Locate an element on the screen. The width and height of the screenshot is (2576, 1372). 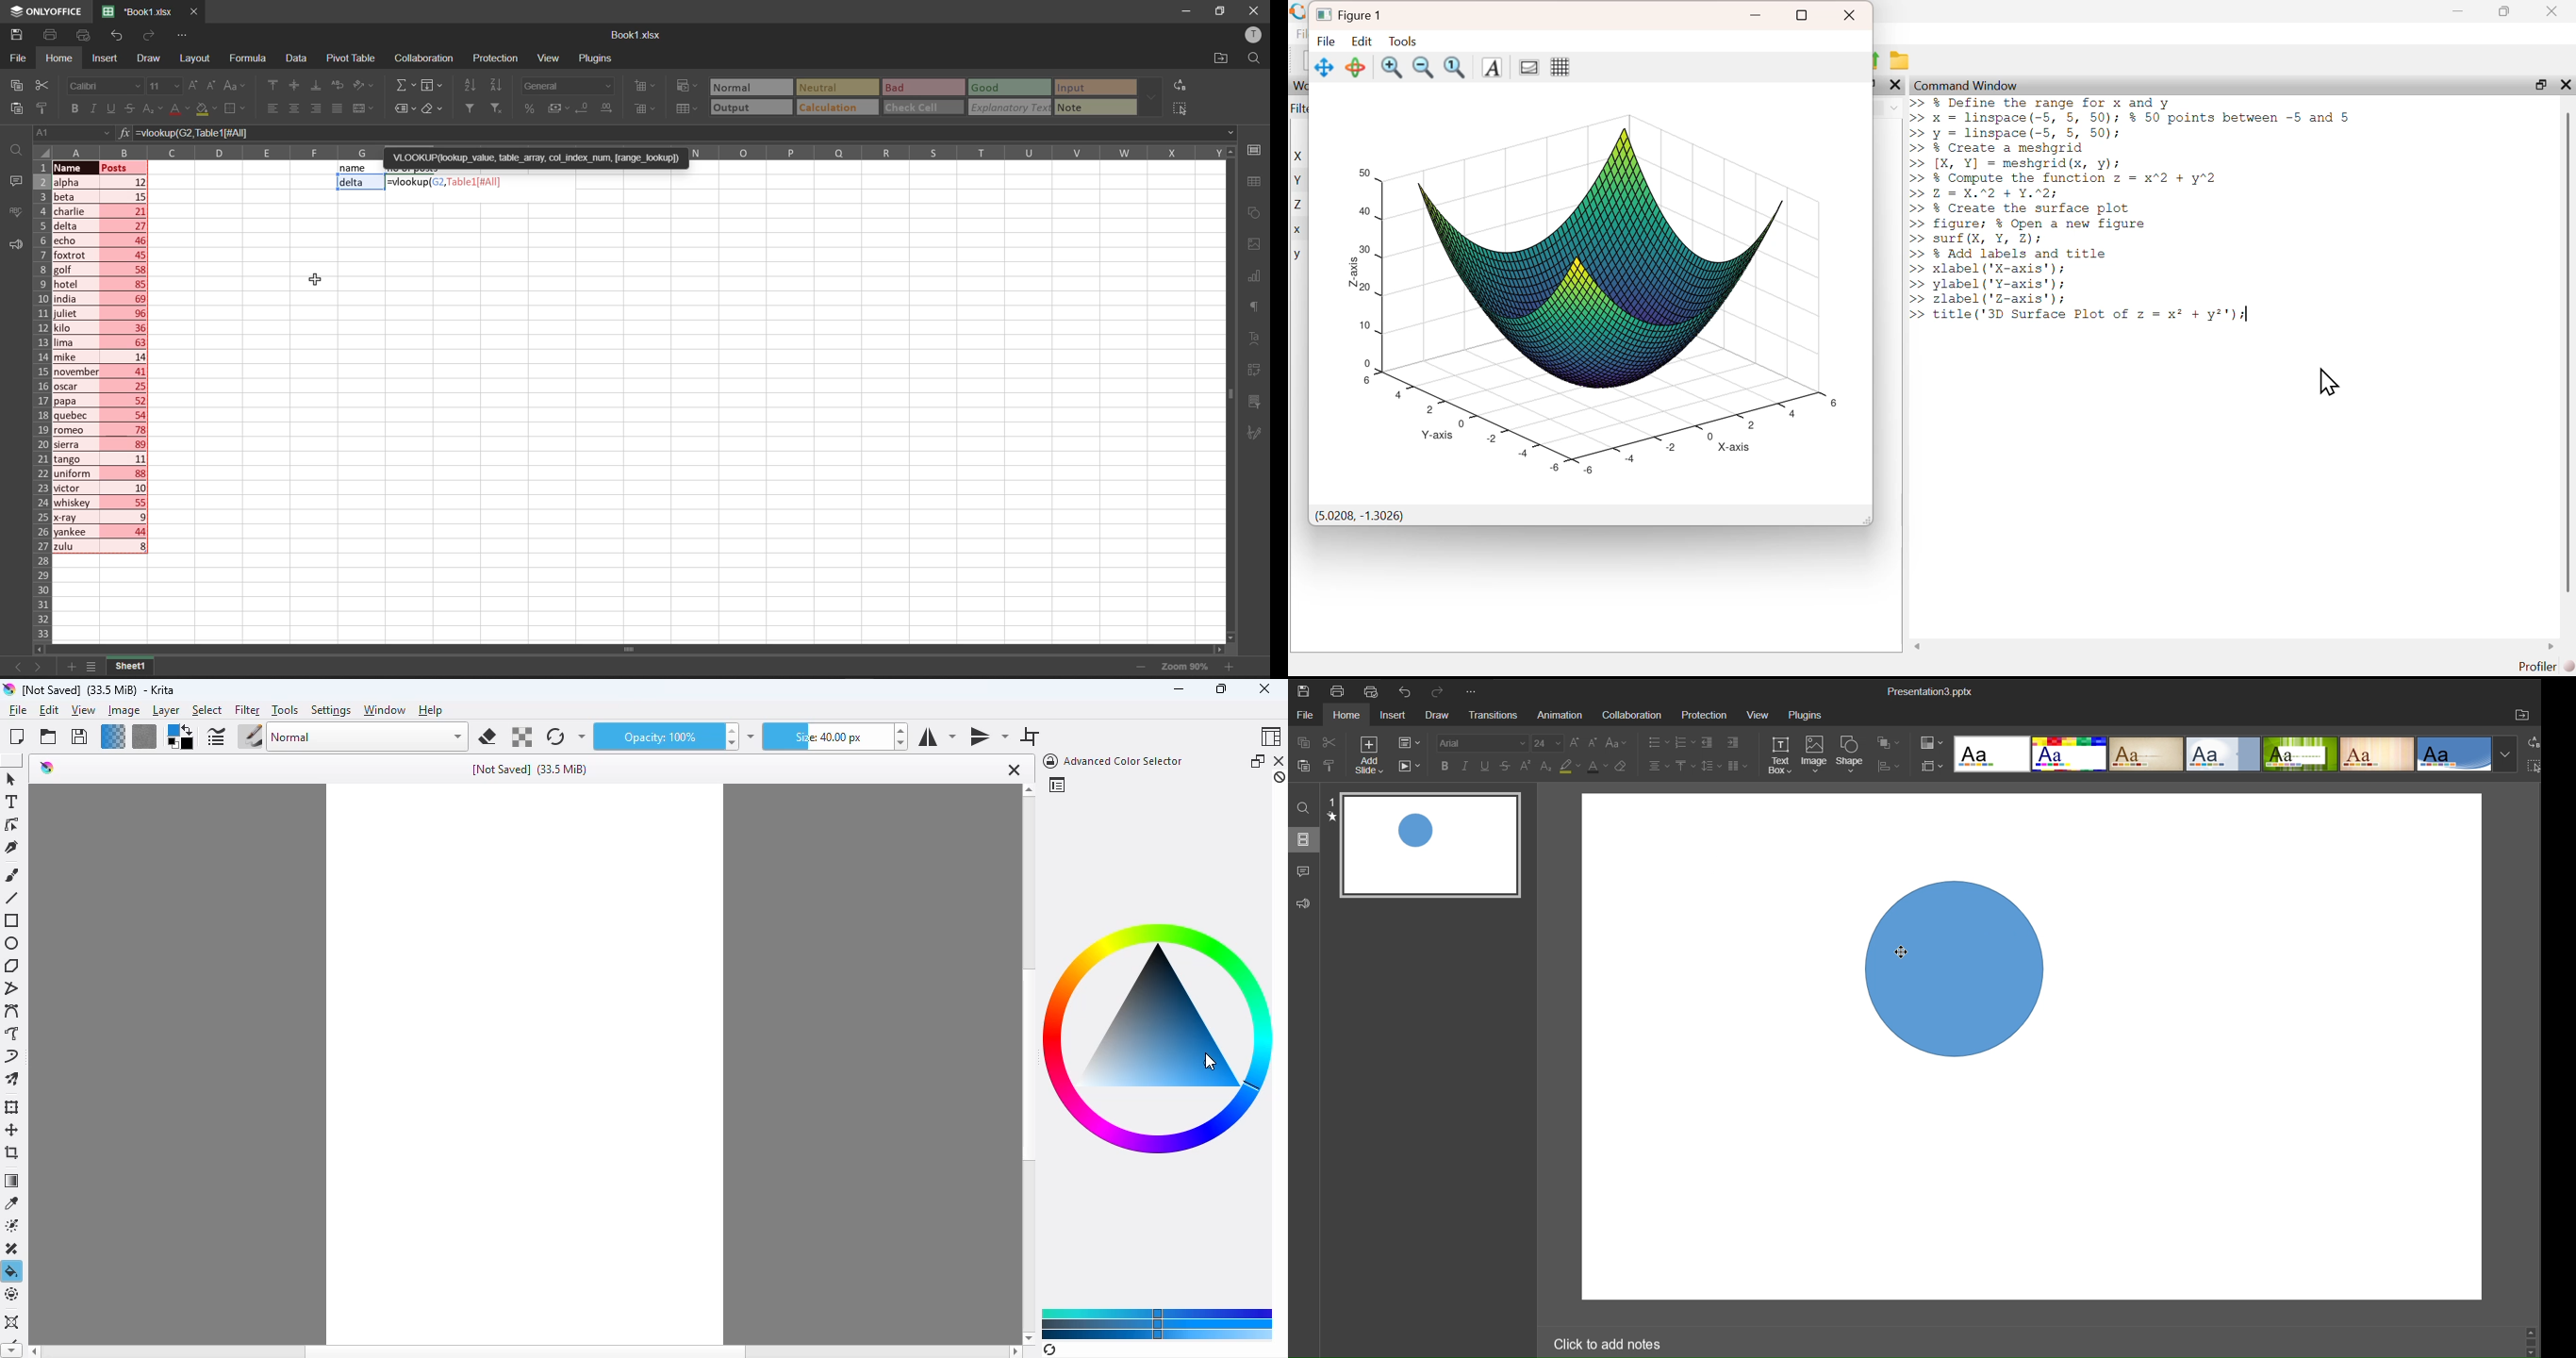
minimize is located at coordinates (2458, 11).